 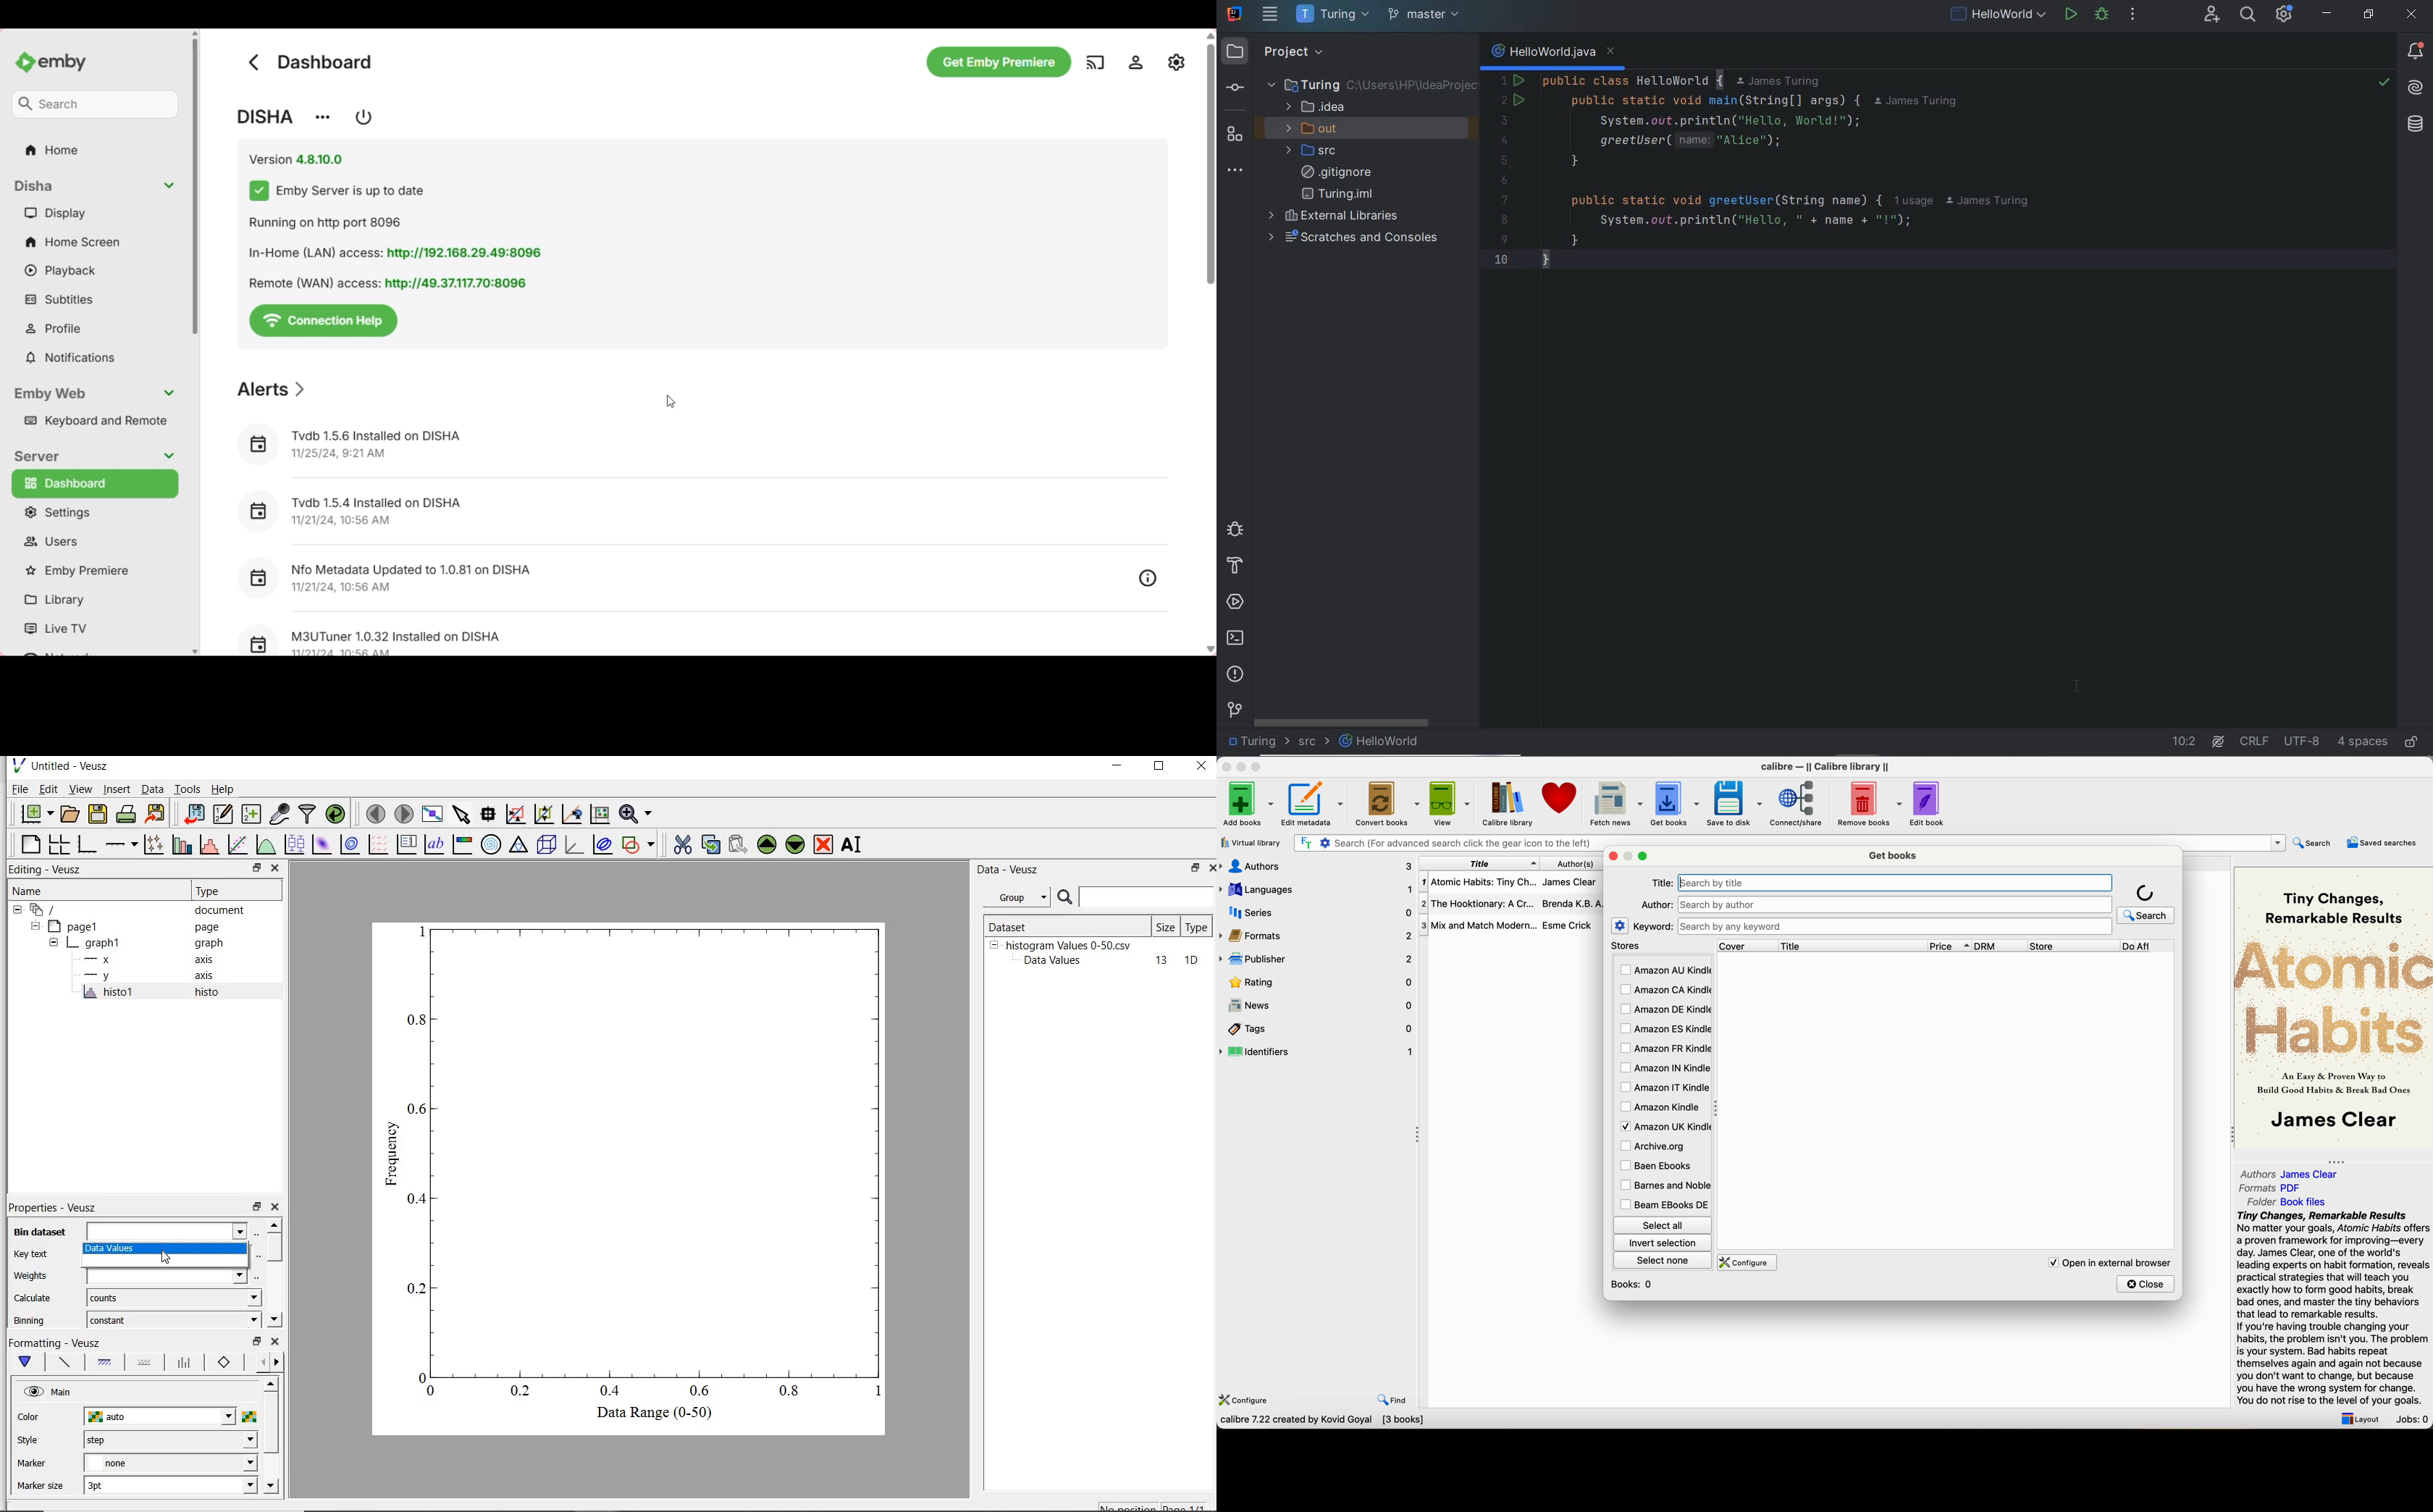 What do you see at coordinates (1316, 107) in the screenshot?
I see `.idea` at bounding box center [1316, 107].